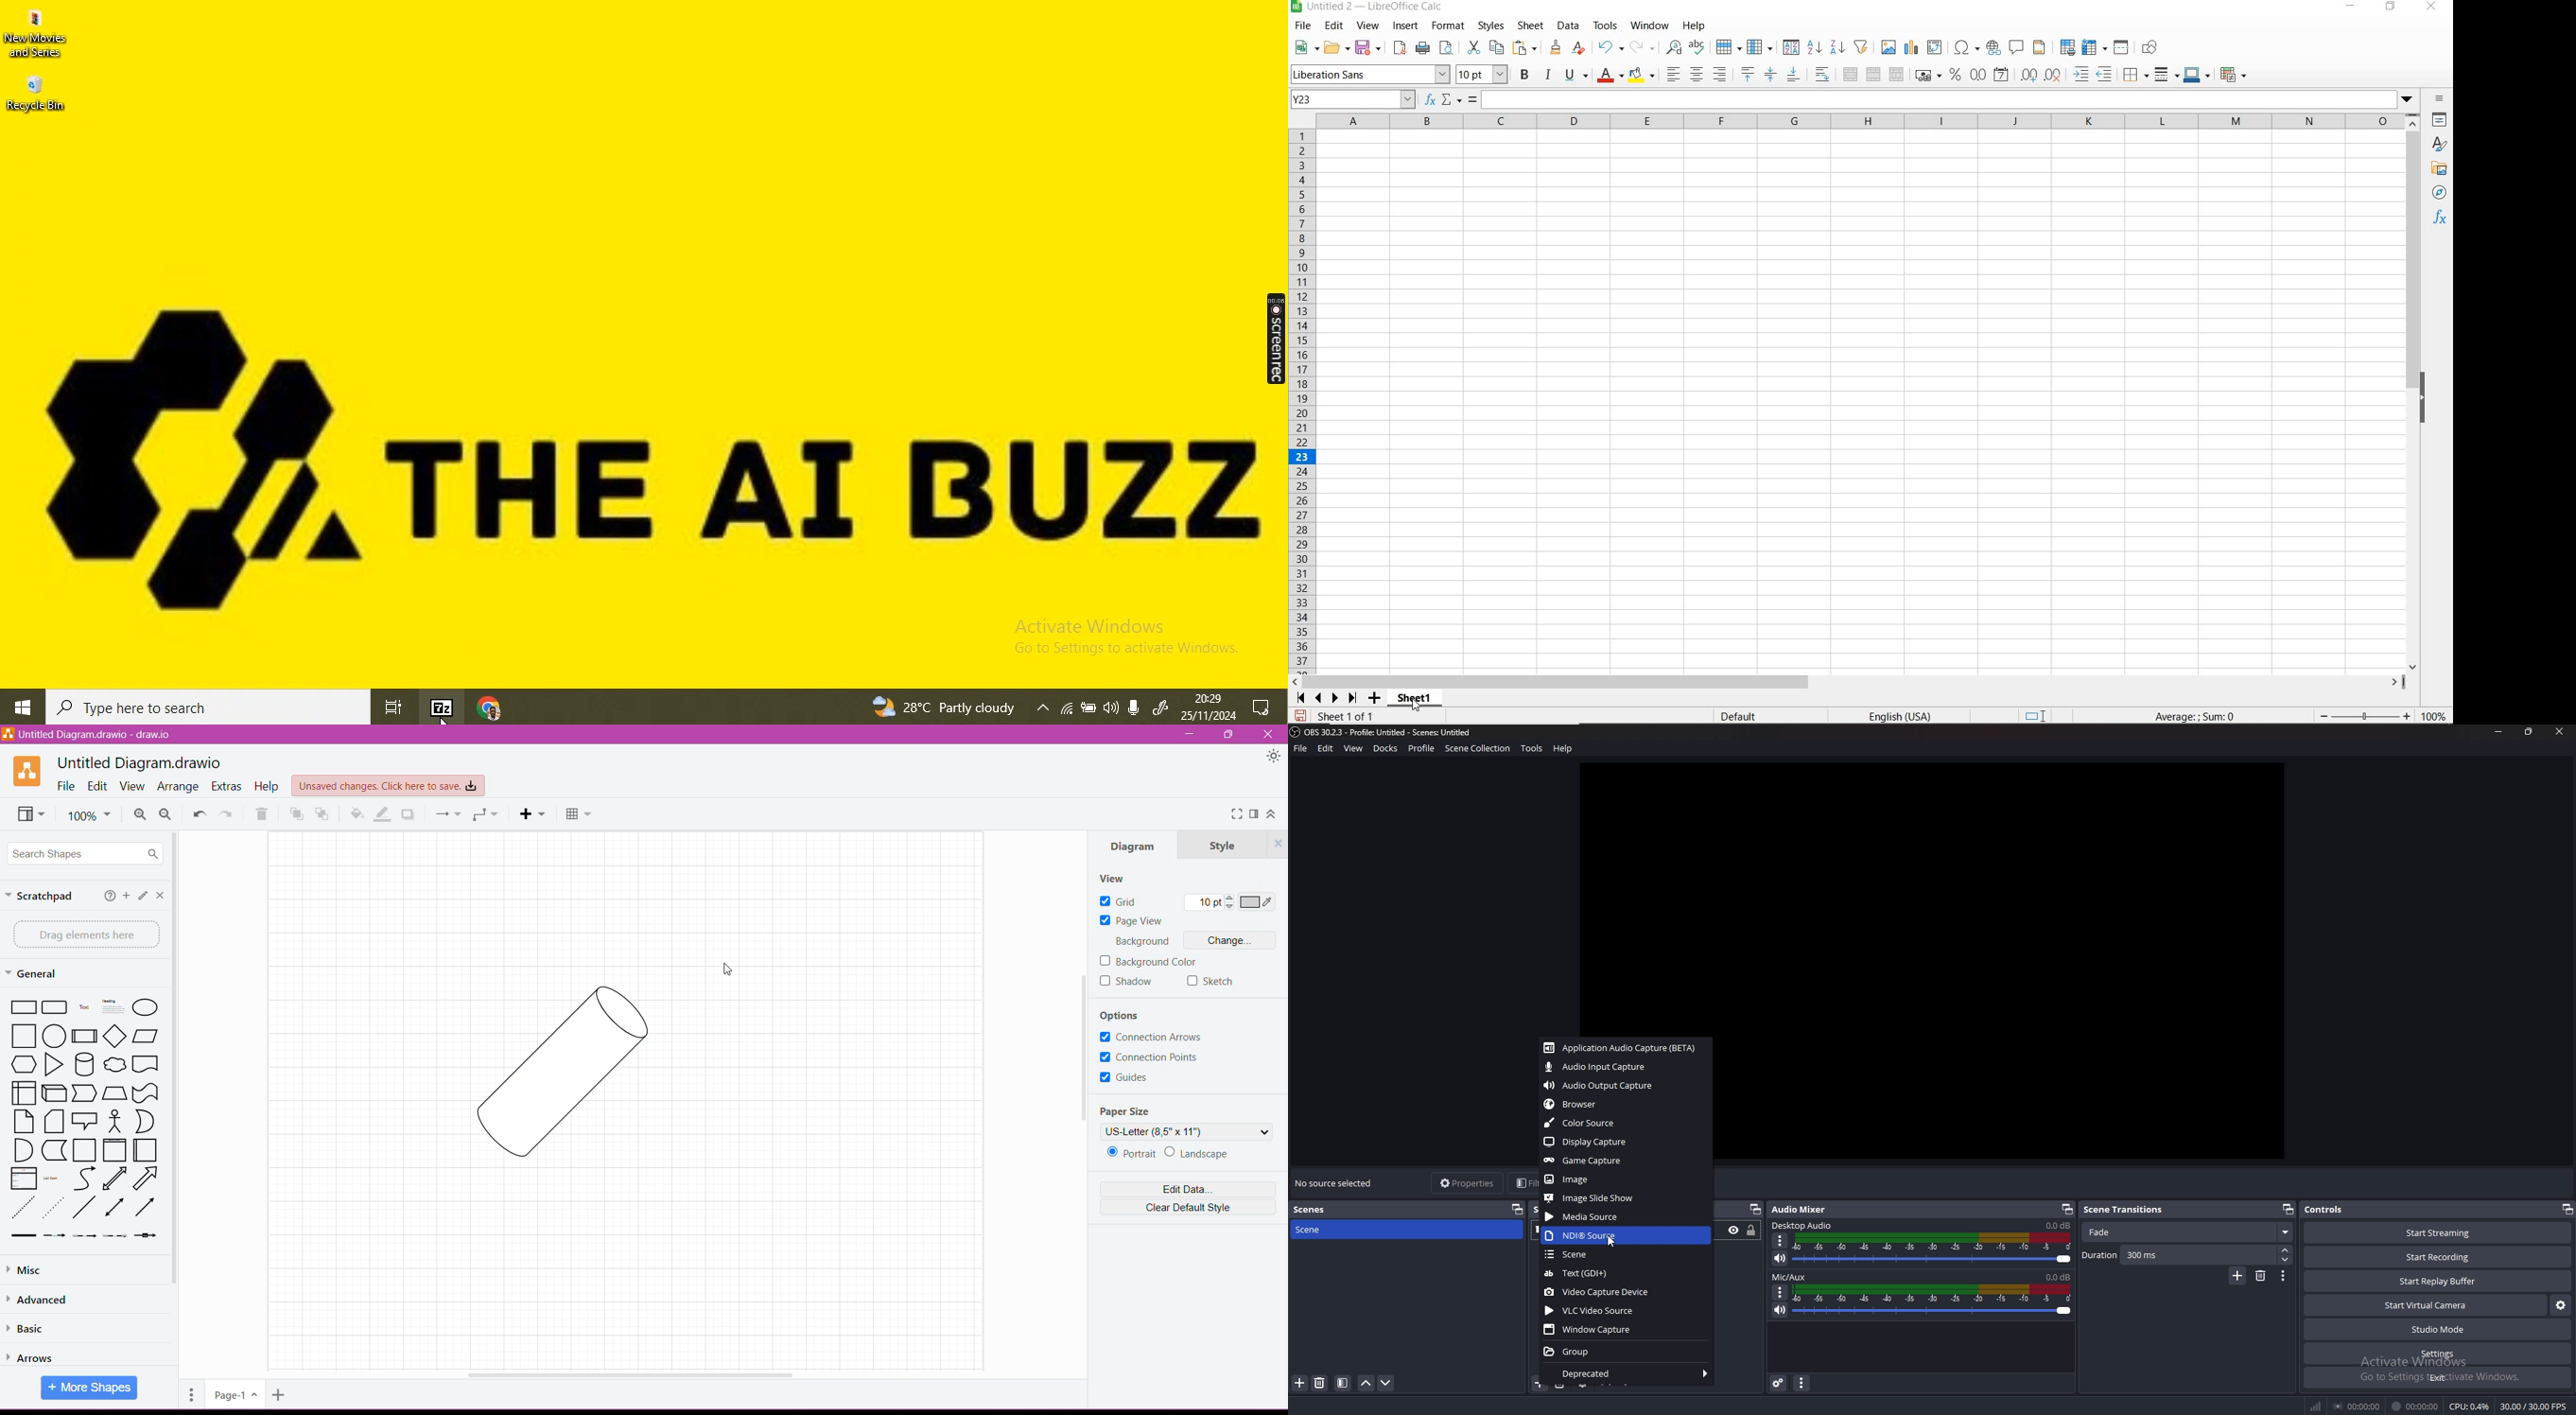  What do you see at coordinates (1131, 848) in the screenshot?
I see `Diagram` at bounding box center [1131, 848].